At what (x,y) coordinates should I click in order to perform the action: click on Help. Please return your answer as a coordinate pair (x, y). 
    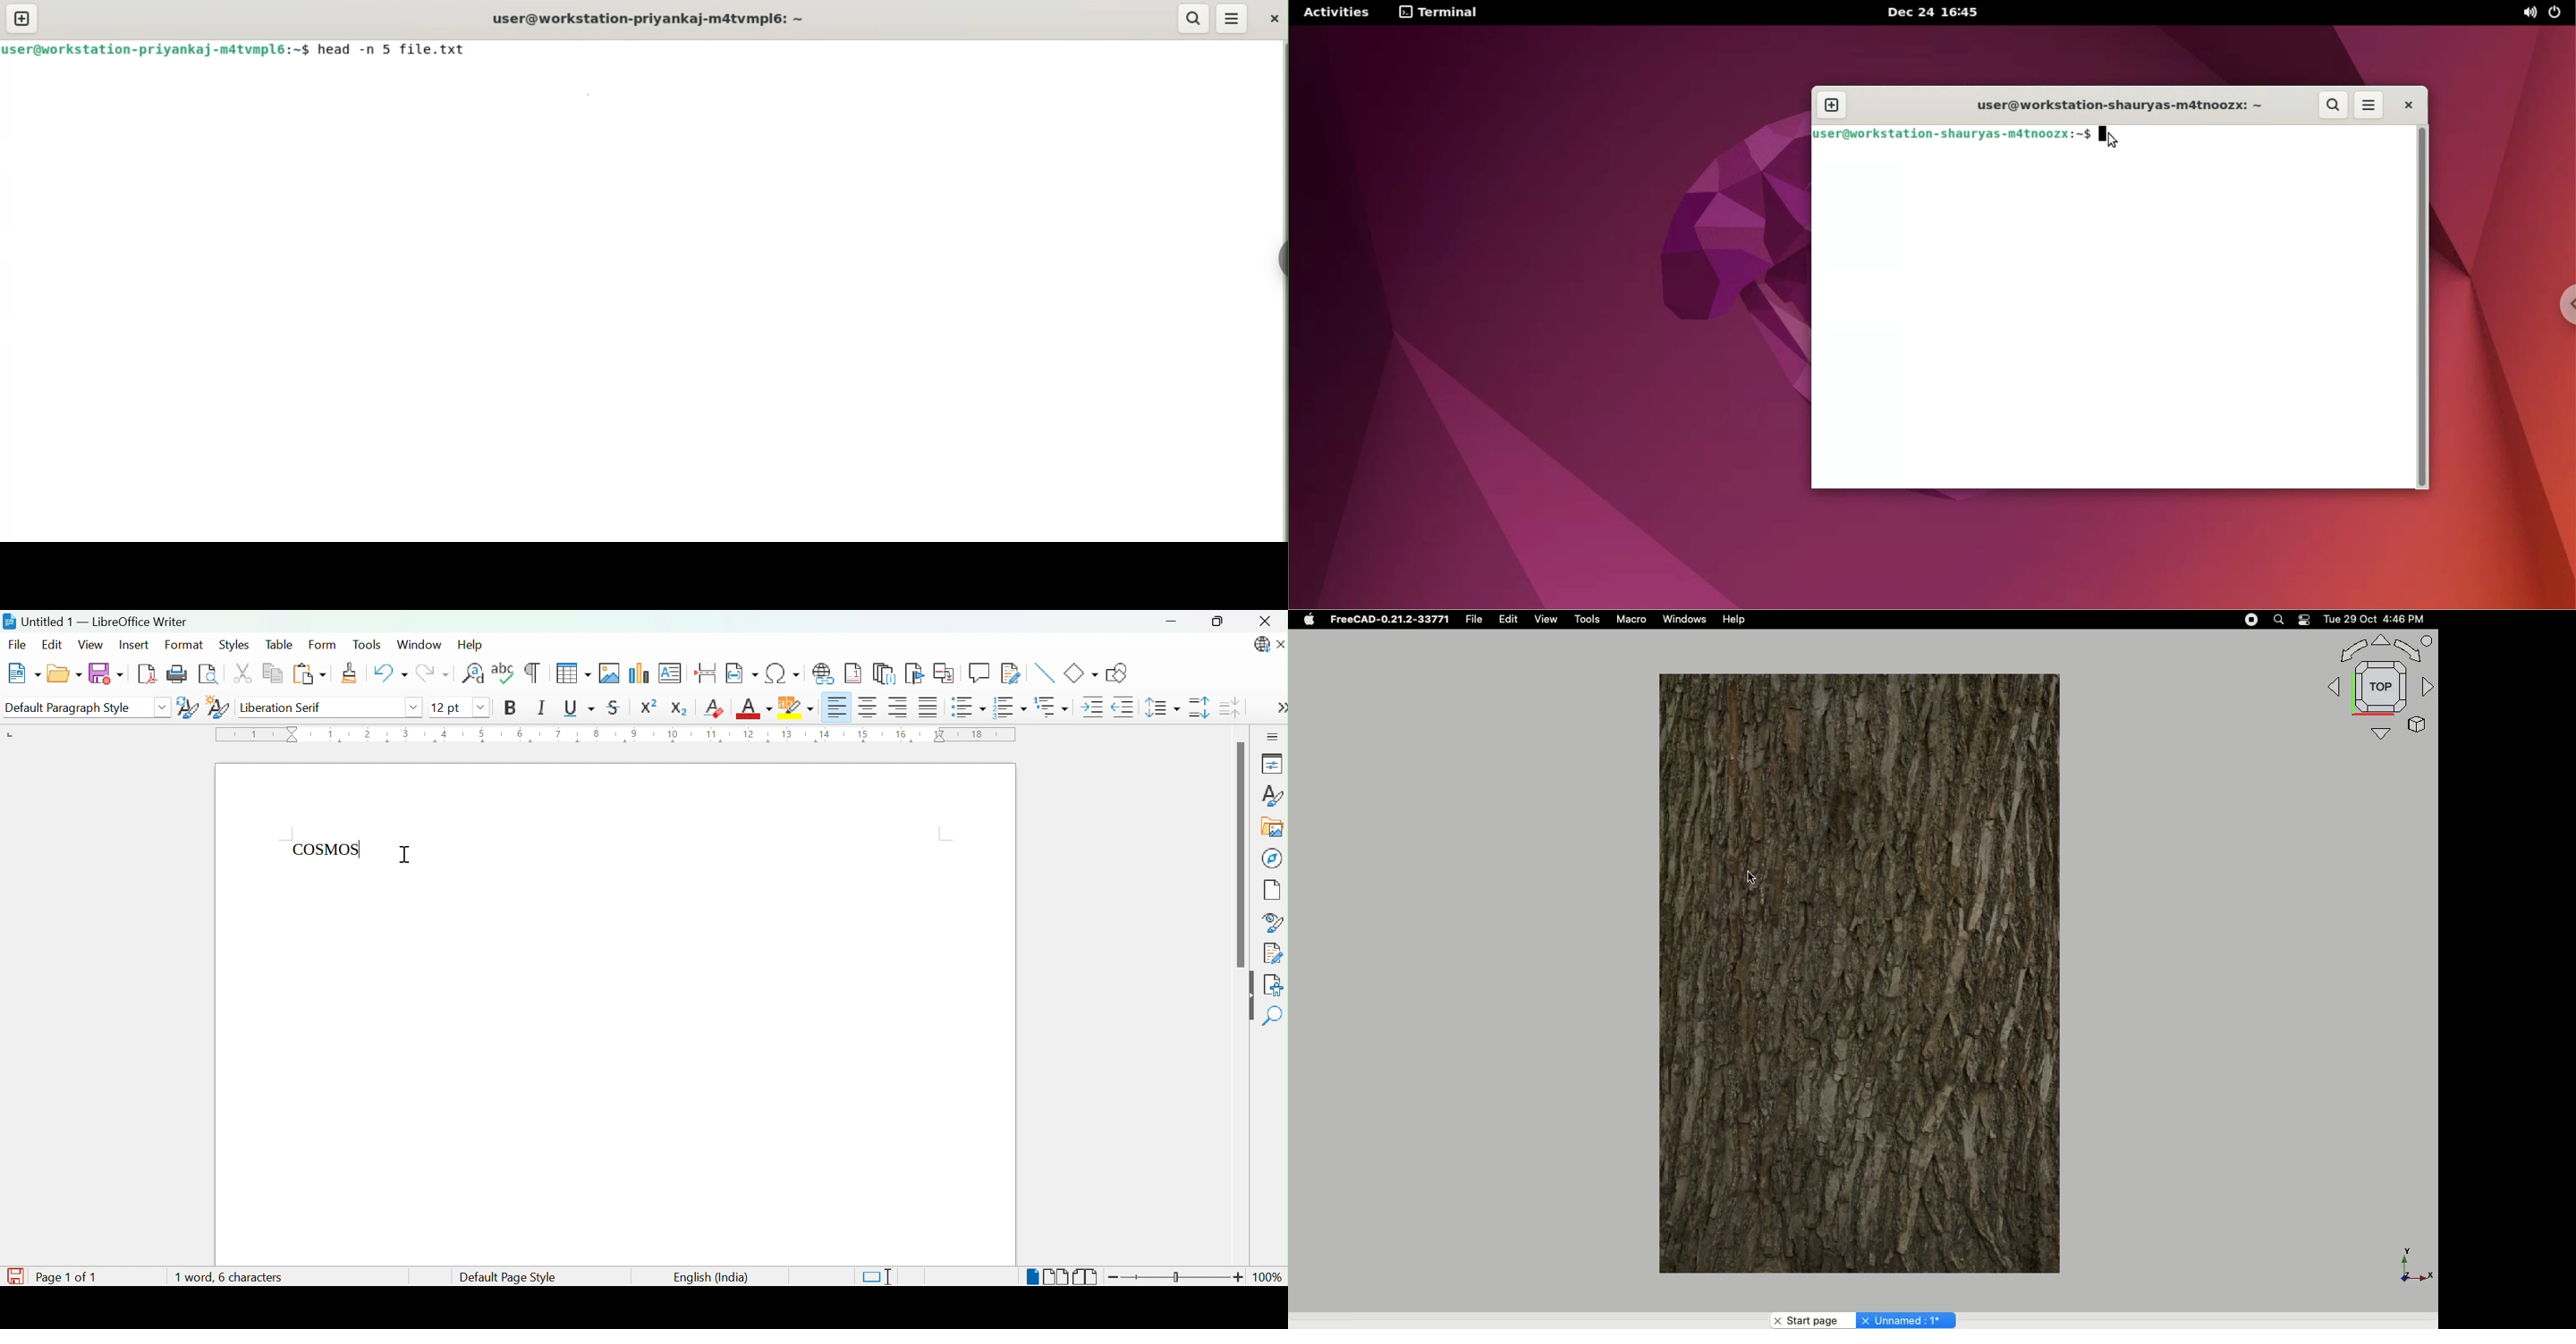
    Looking at the image, I should click on (1735, 620).